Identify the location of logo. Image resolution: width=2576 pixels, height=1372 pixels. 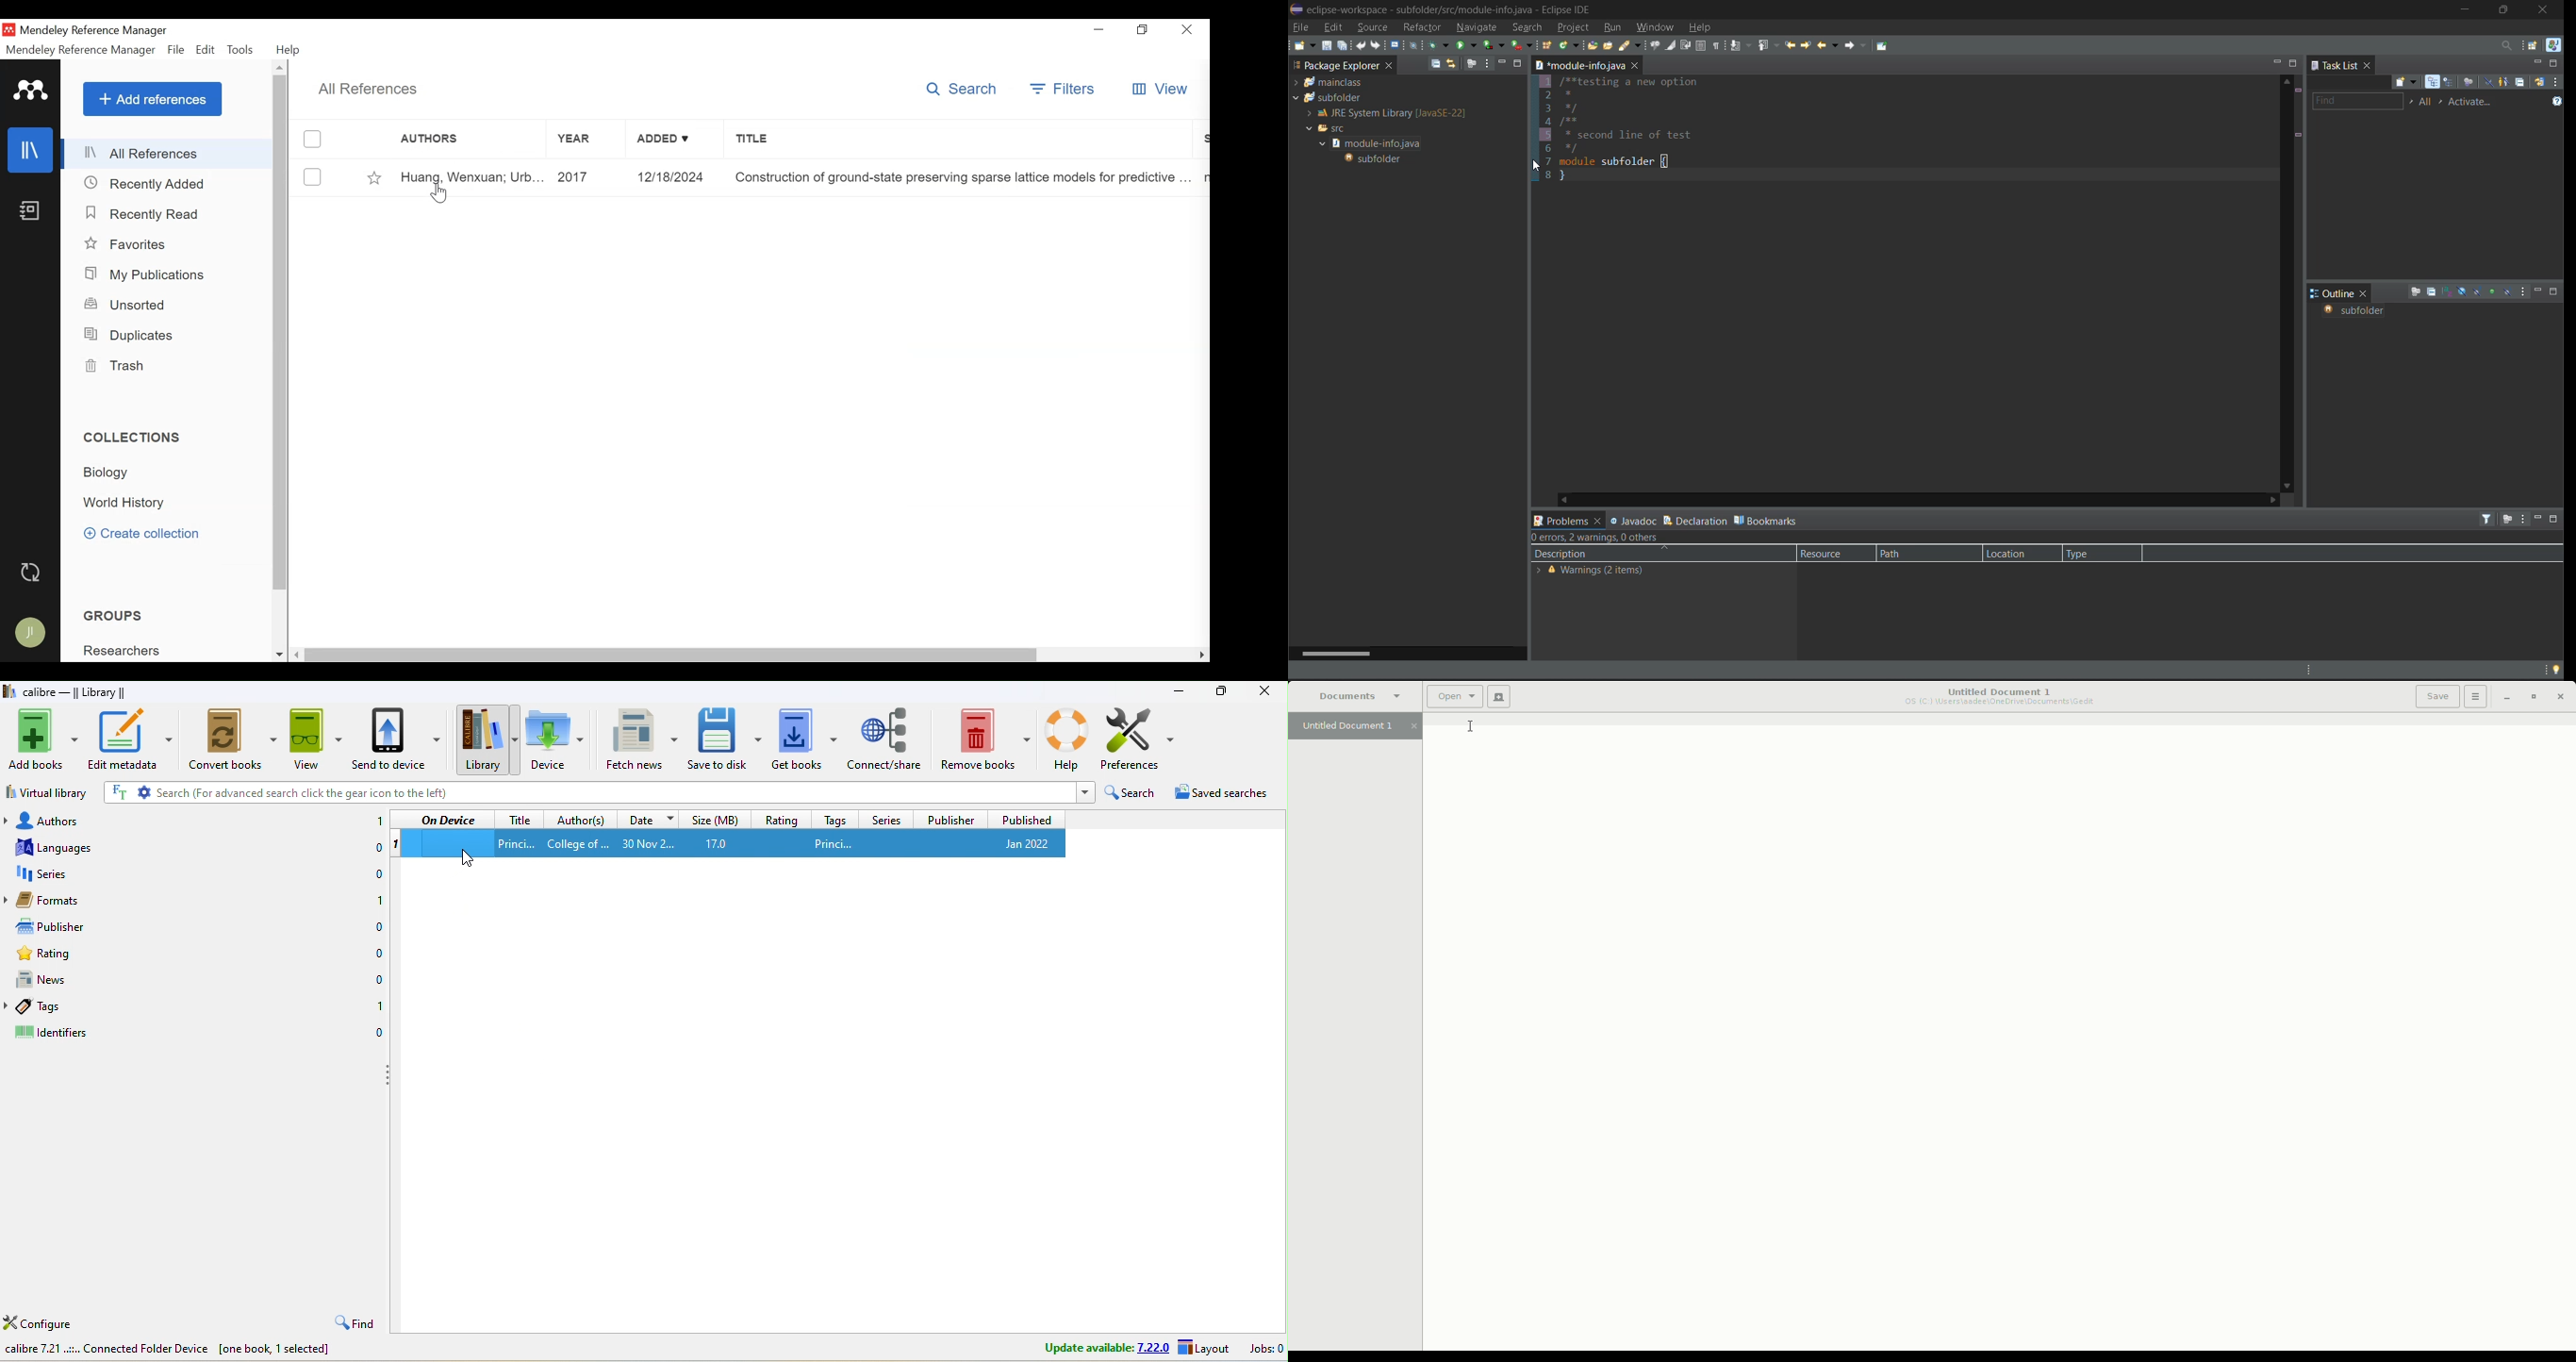
(9, 691).